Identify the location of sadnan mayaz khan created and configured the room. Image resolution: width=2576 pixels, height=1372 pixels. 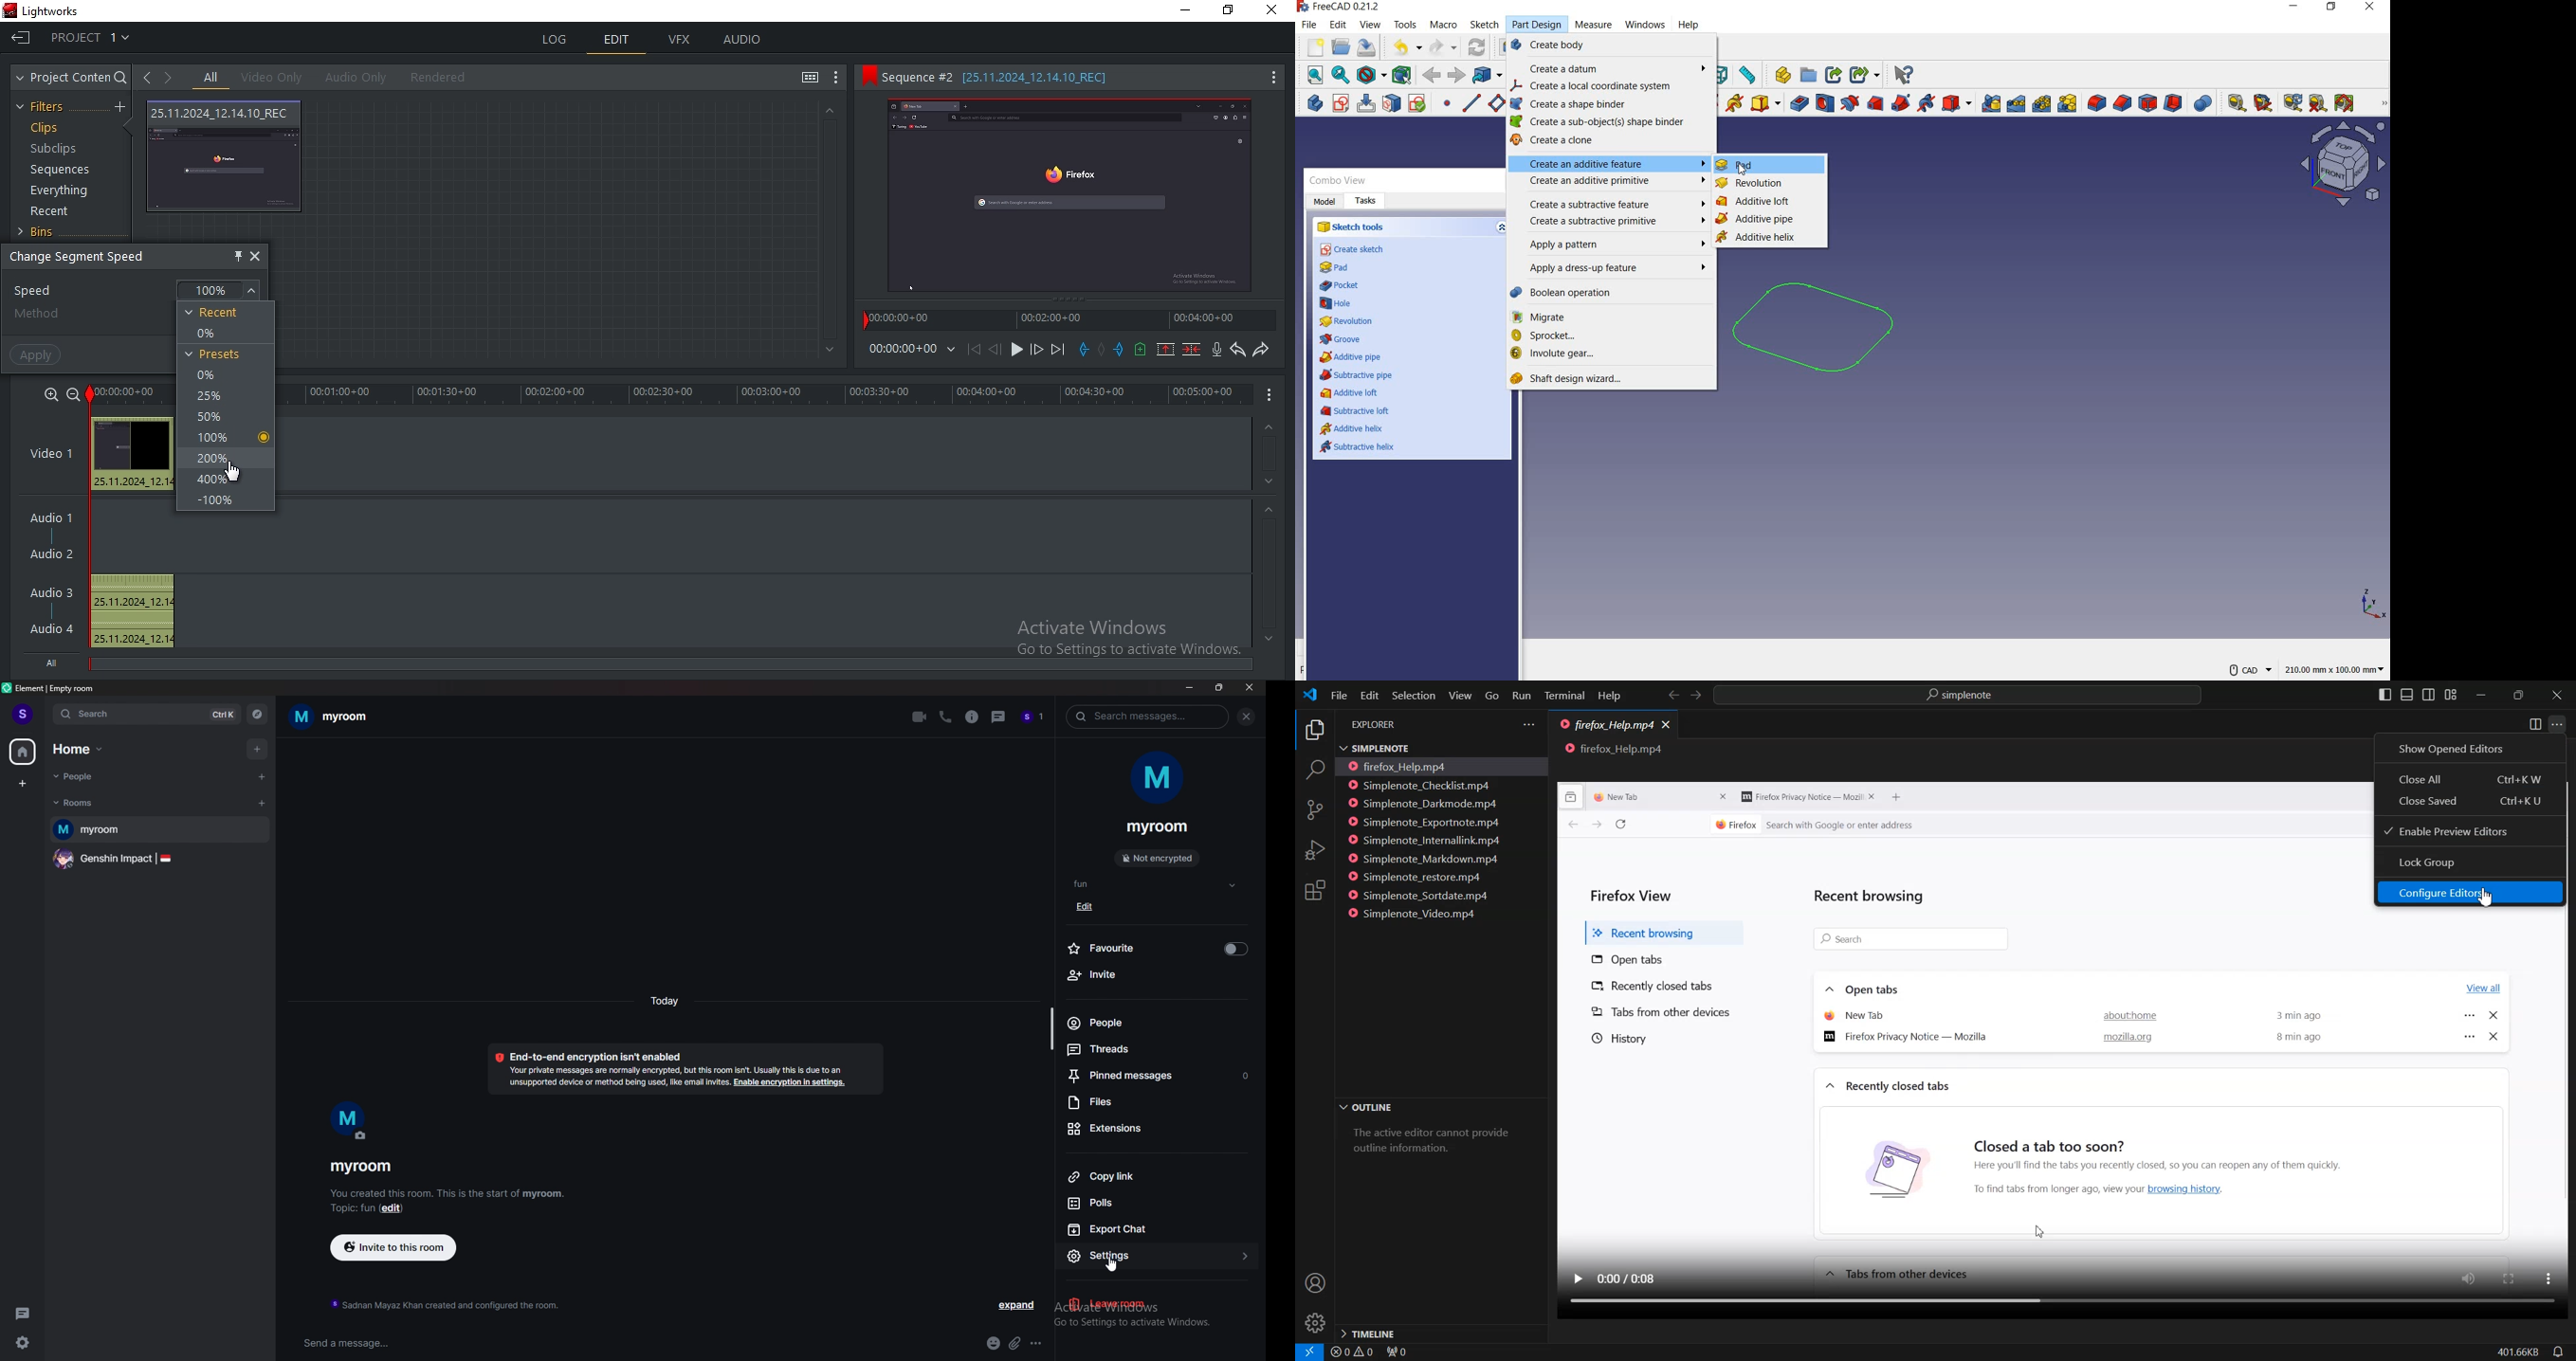
(445, 1304).